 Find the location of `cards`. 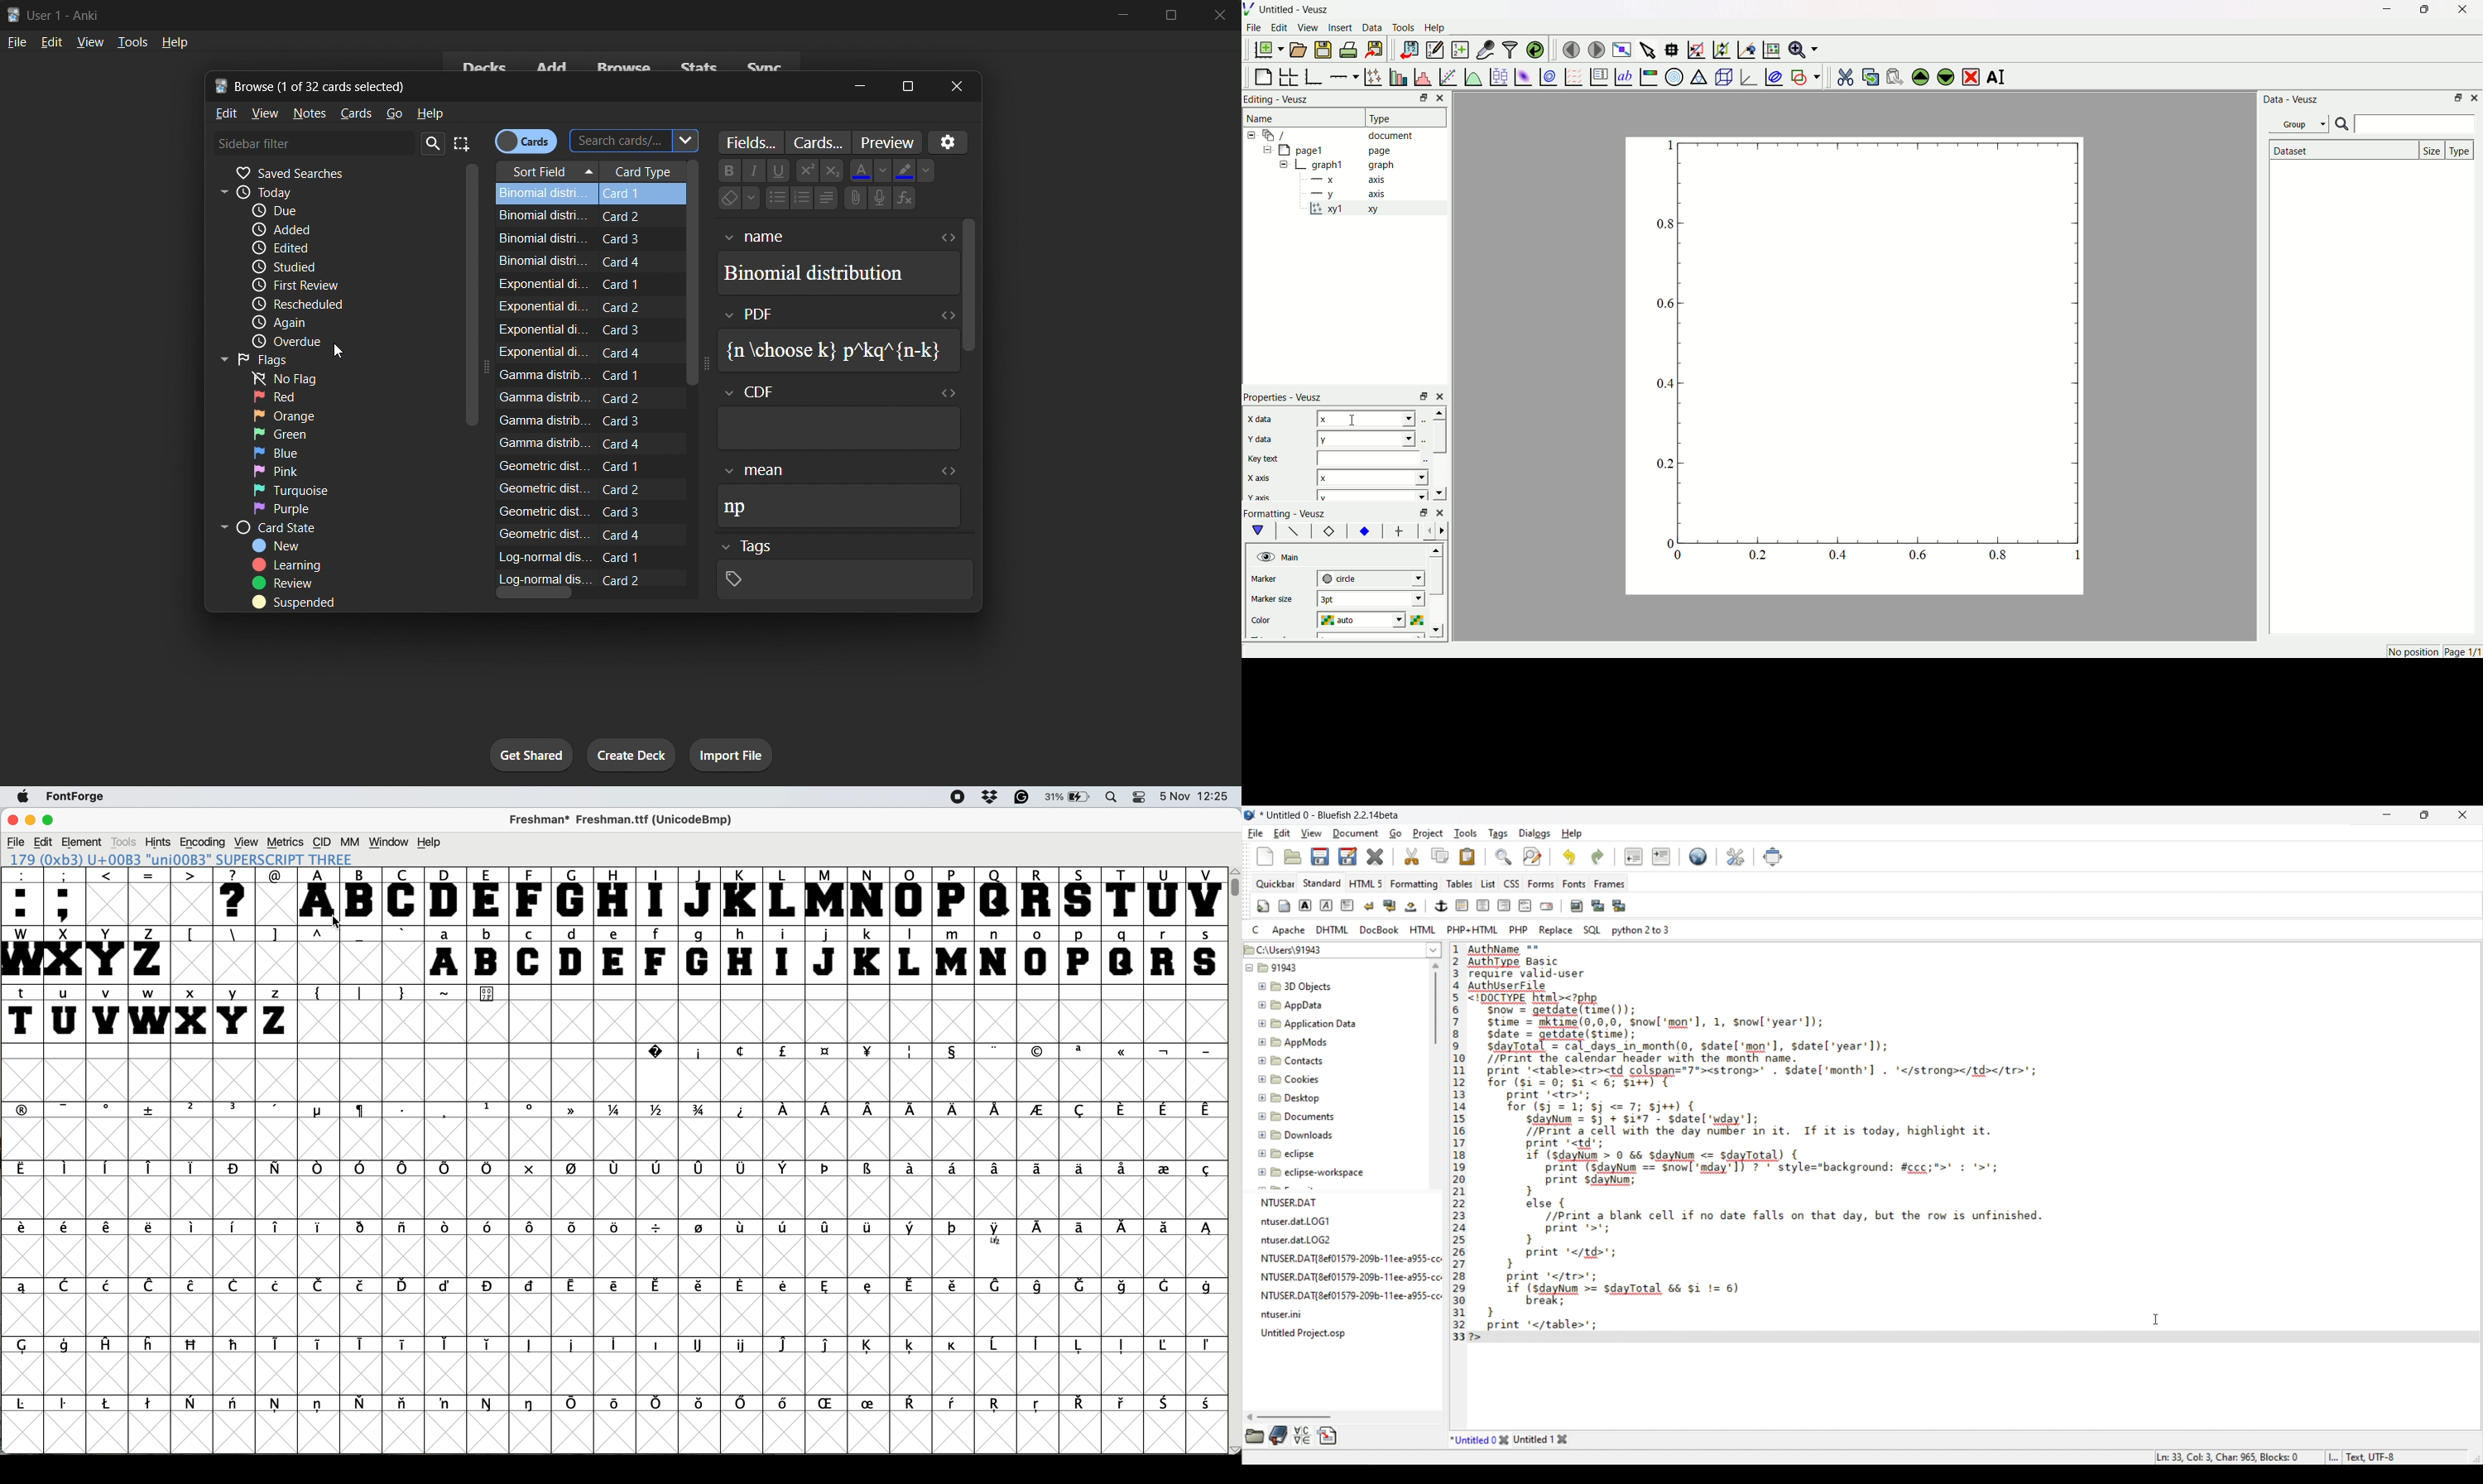

cards is located at coordinates (356, 114).